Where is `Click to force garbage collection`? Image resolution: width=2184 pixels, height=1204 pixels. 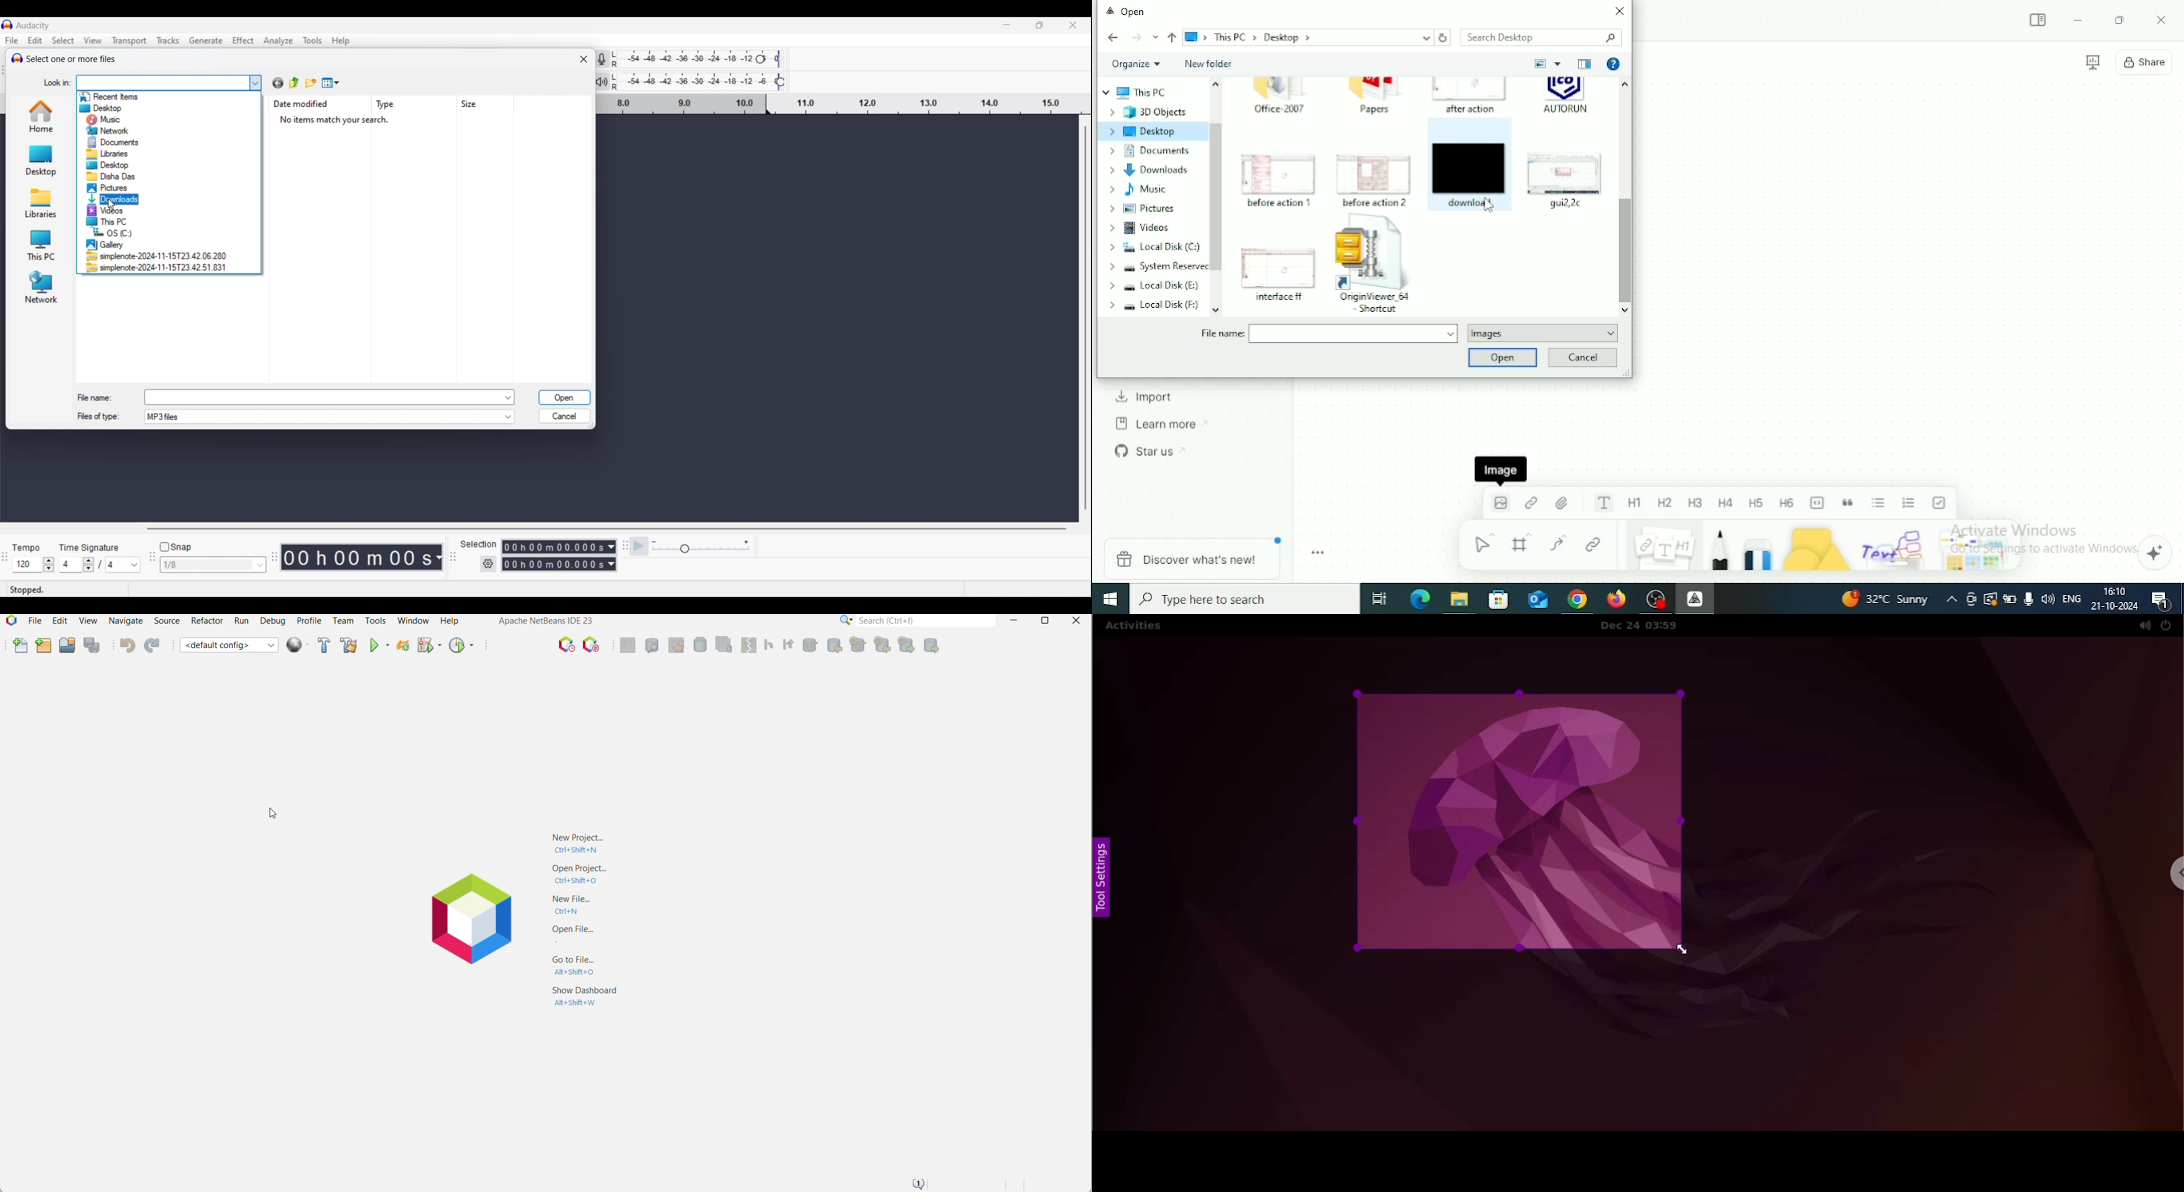 Click to force garbage collection is located at coordinates (523, 645).